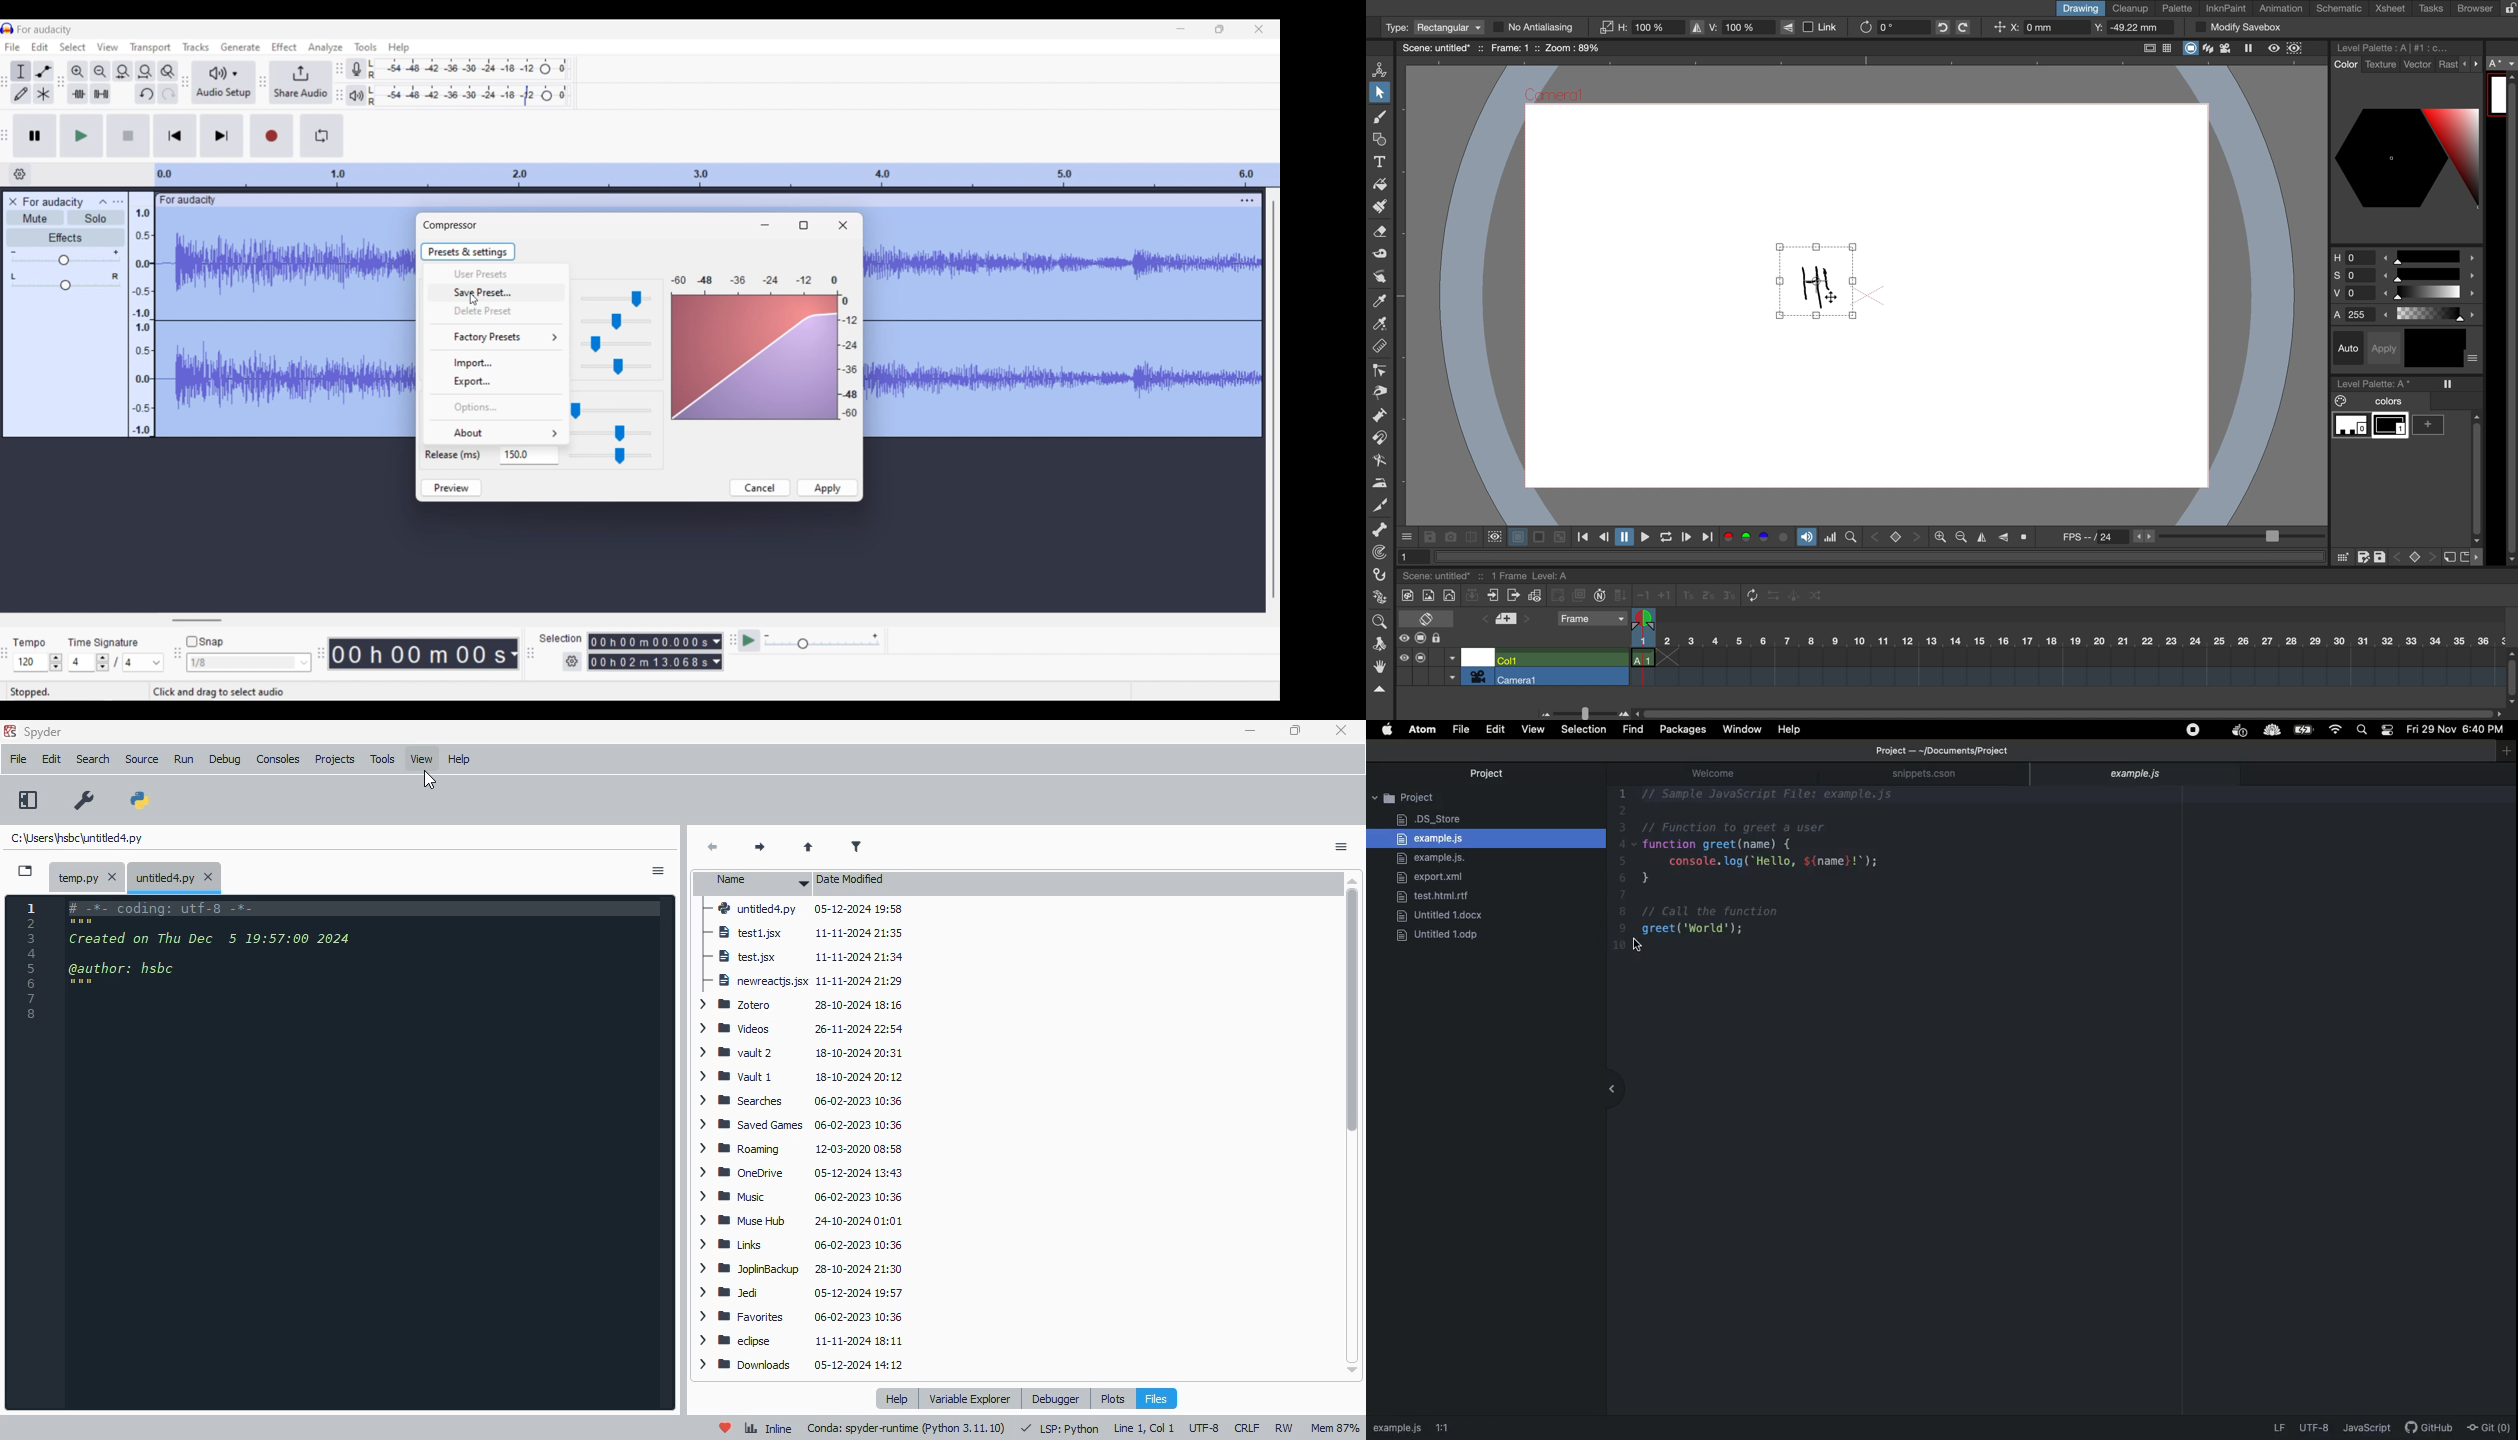  I want to click on zoom in, so click(1959, 538).